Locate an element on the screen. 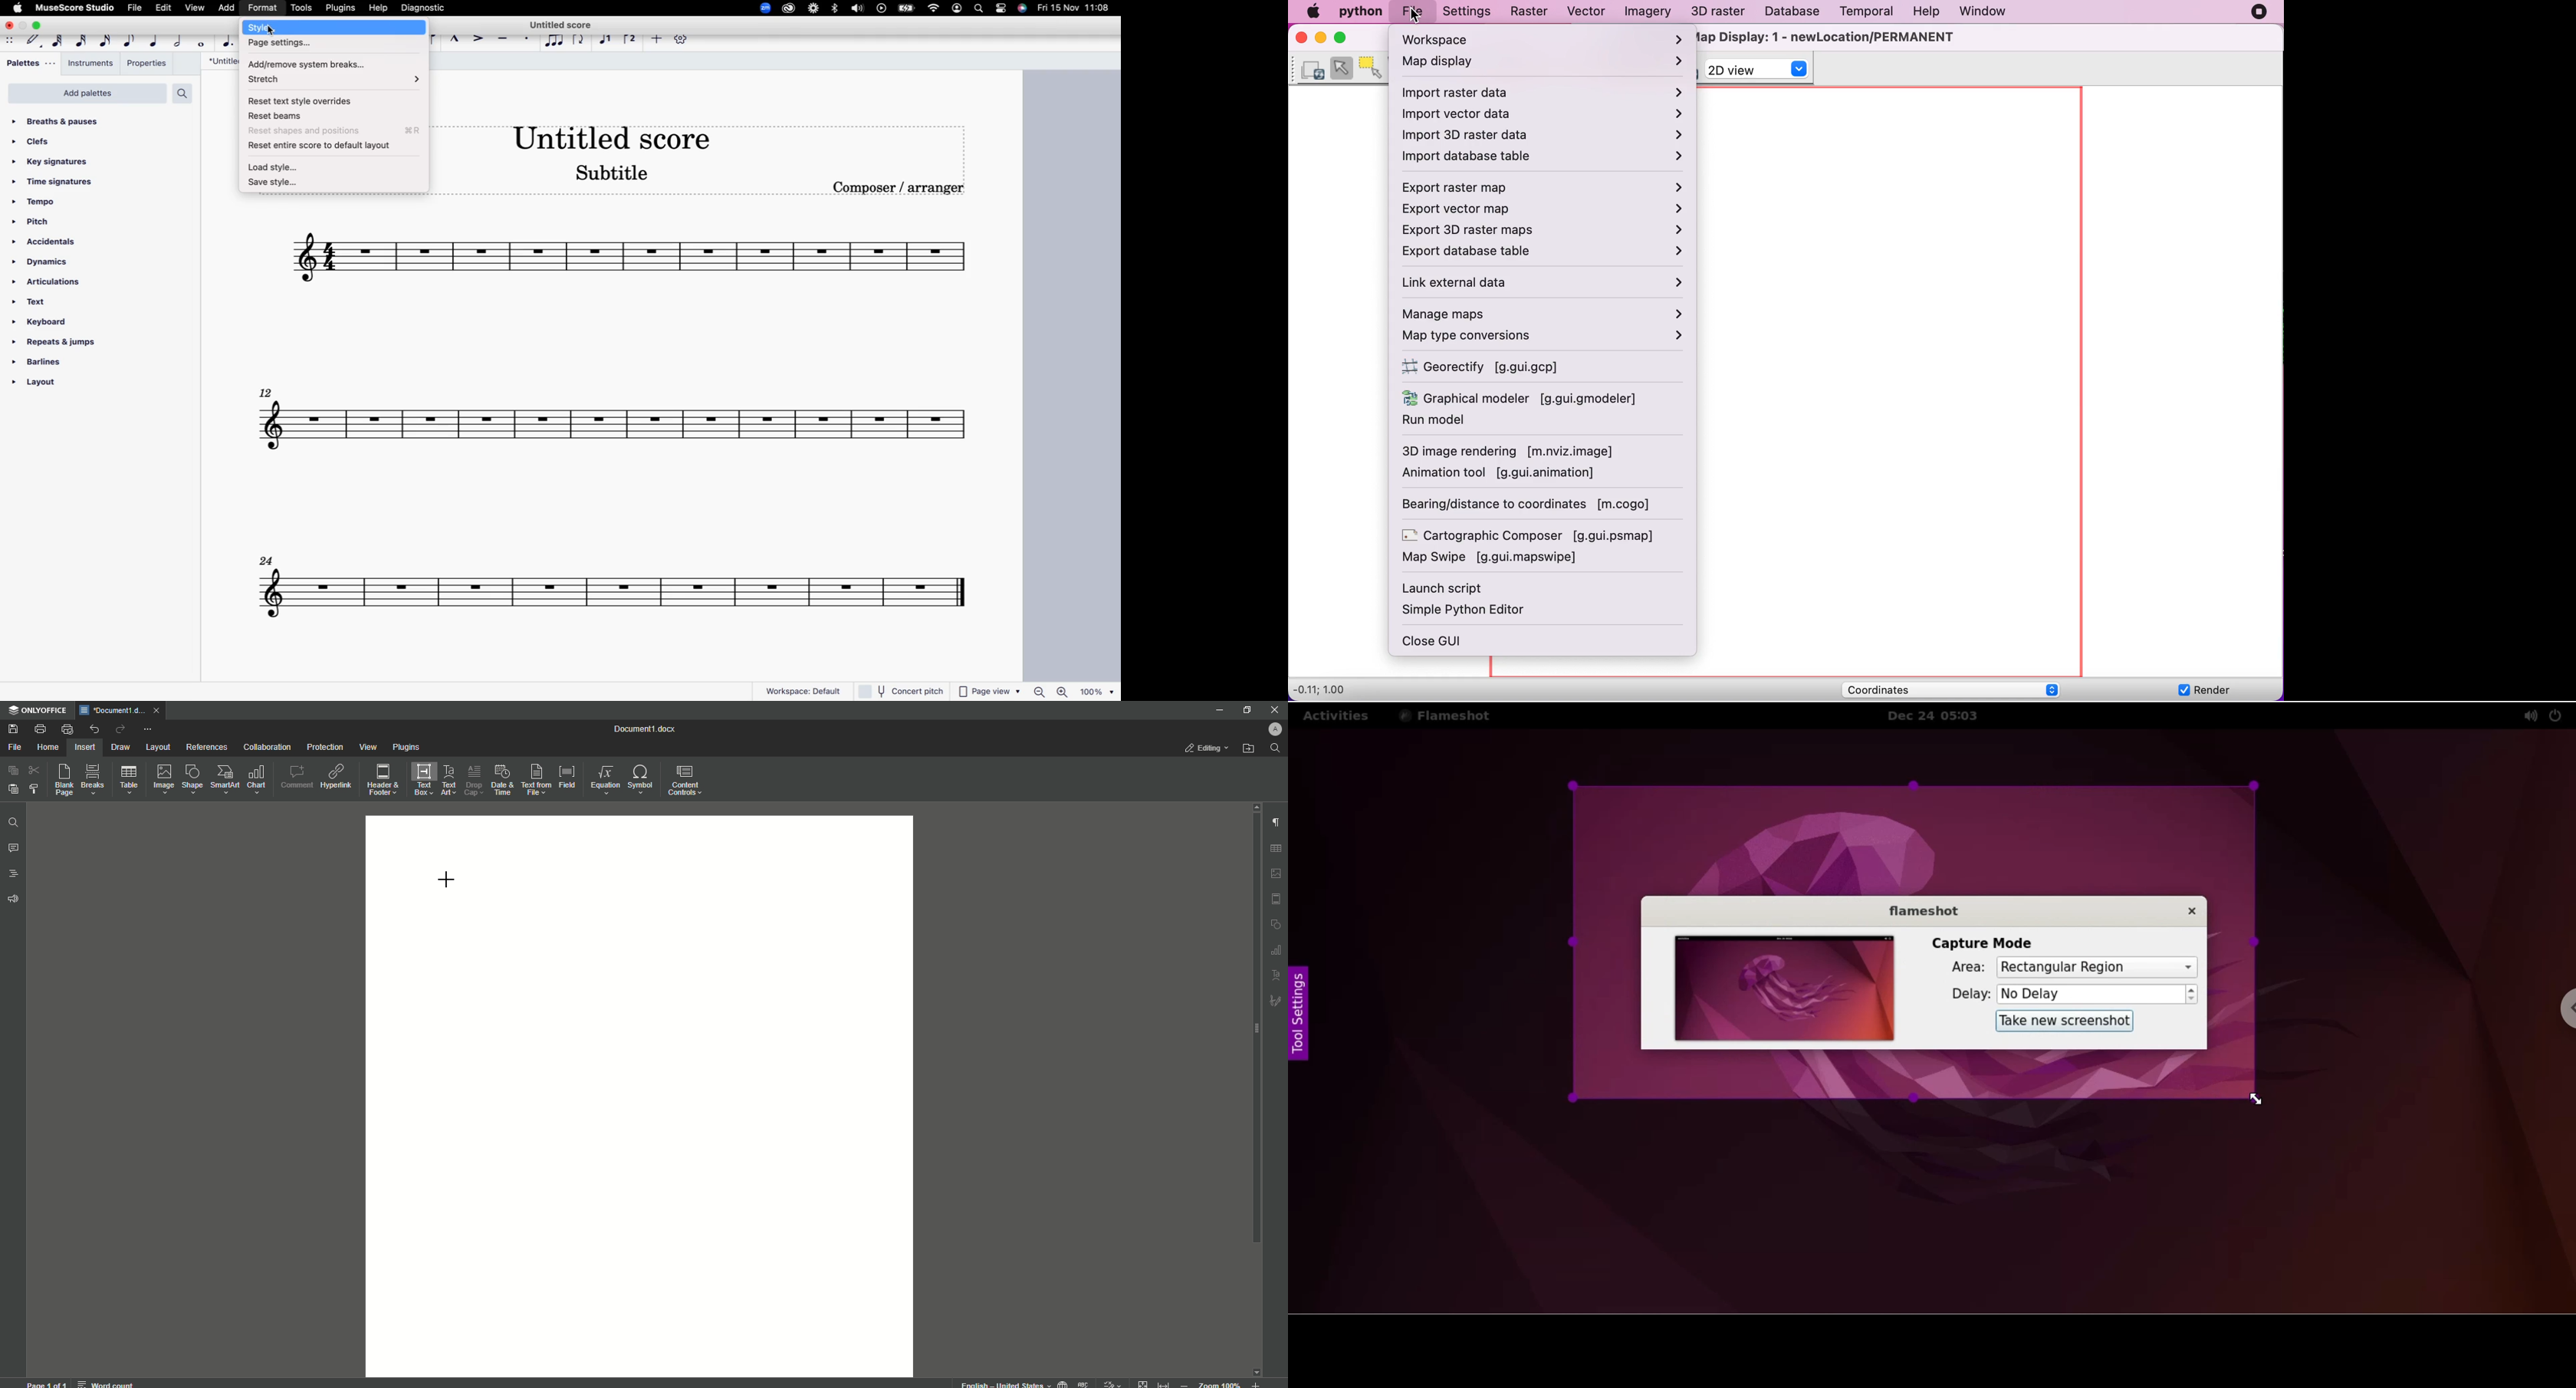  minimize is located at coordinates (23, 25).